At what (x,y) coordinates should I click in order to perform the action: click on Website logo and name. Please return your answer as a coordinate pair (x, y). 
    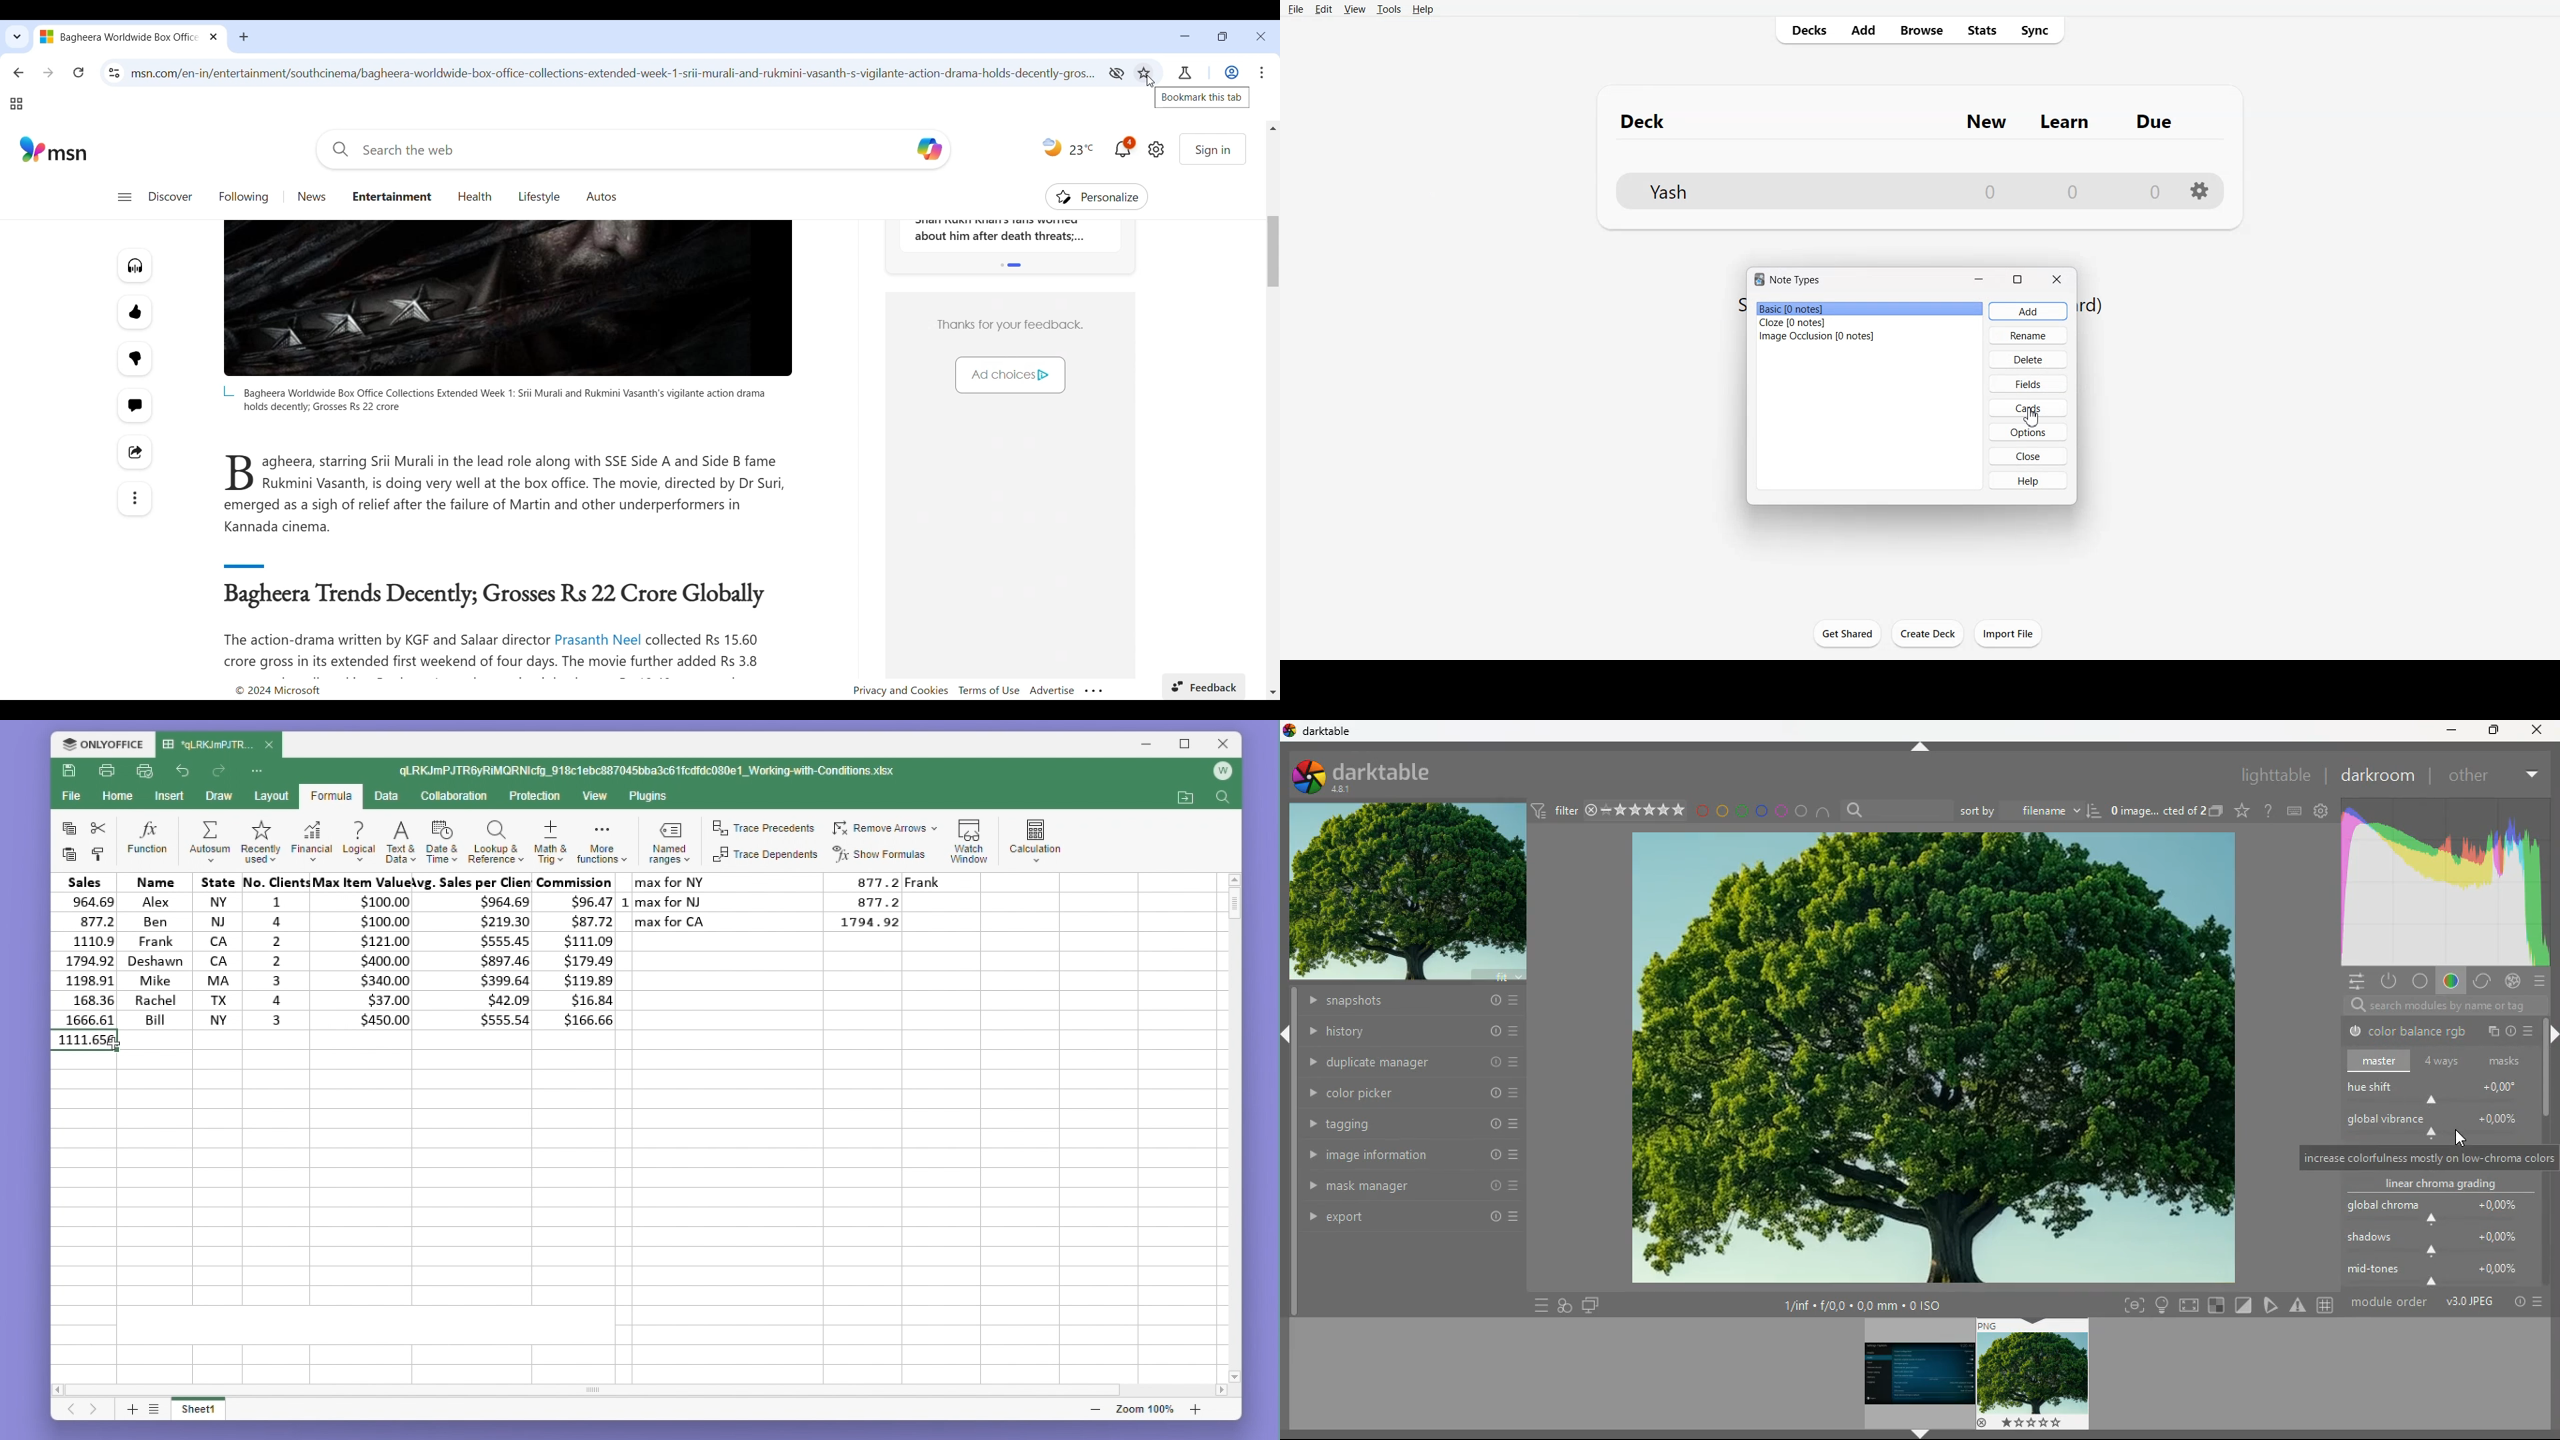
    Looking at the image, I should click on (54, 149).